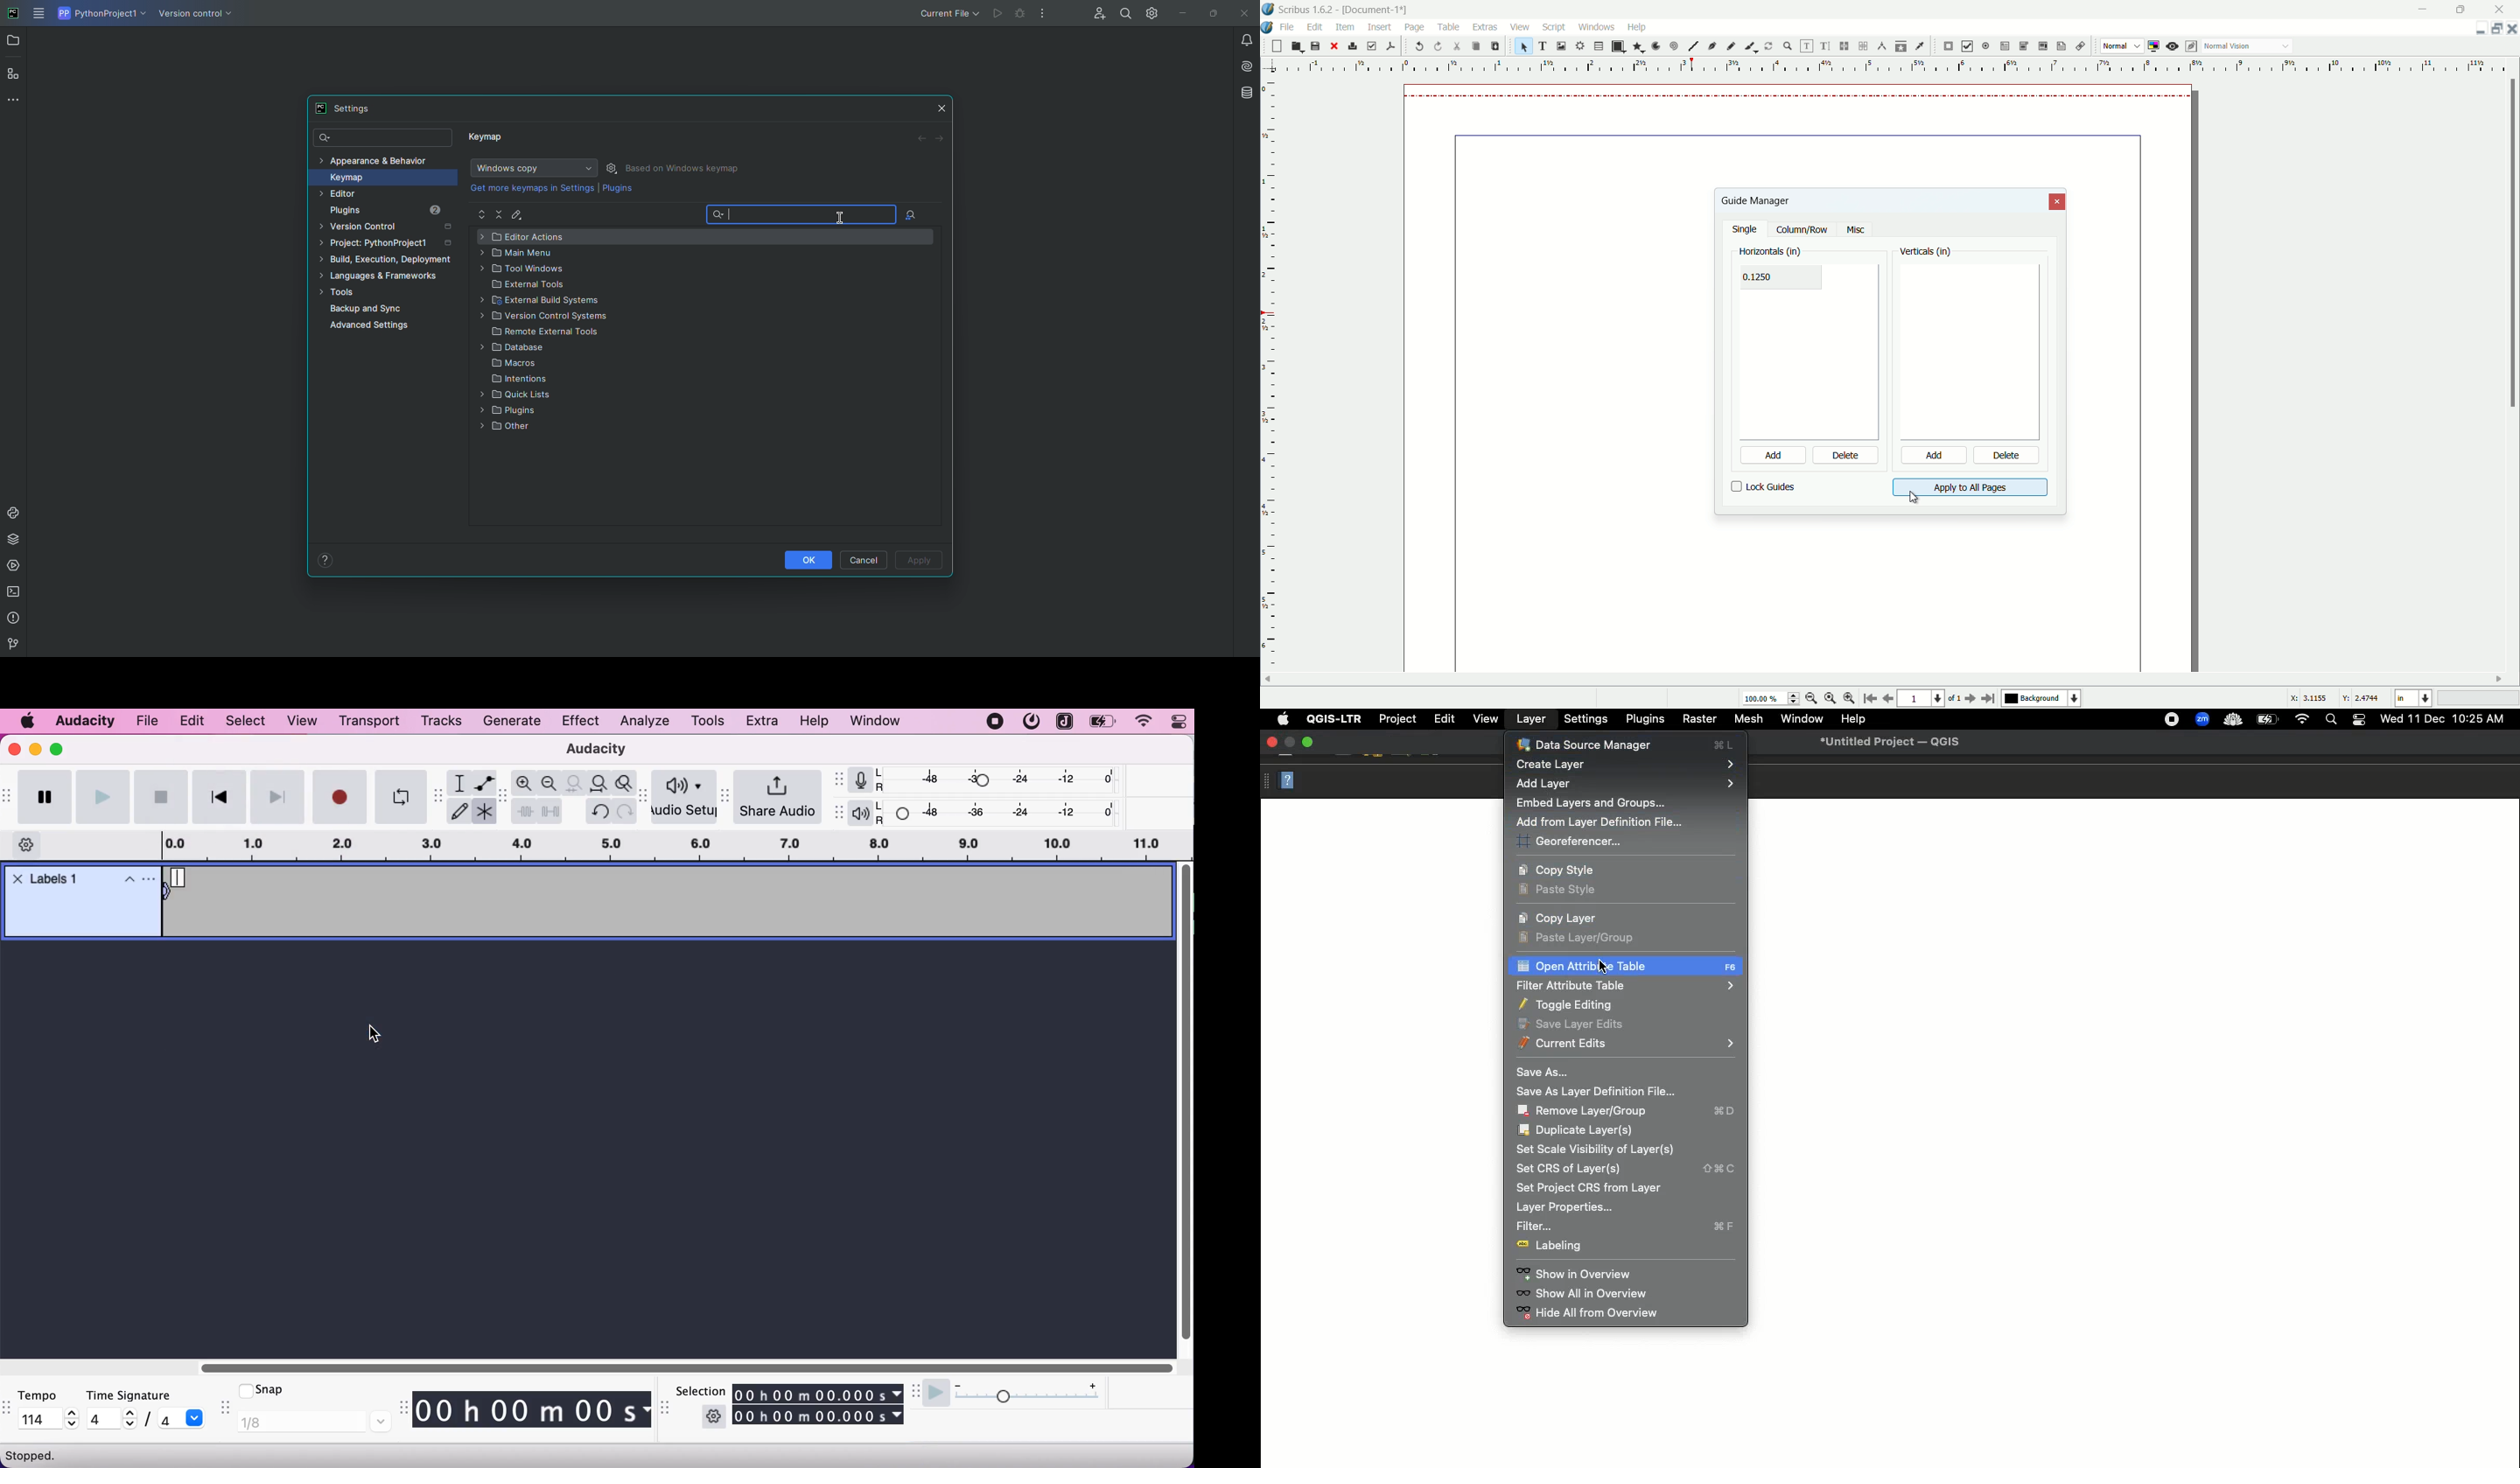  I want to click on time signature, so click(147, 1395).